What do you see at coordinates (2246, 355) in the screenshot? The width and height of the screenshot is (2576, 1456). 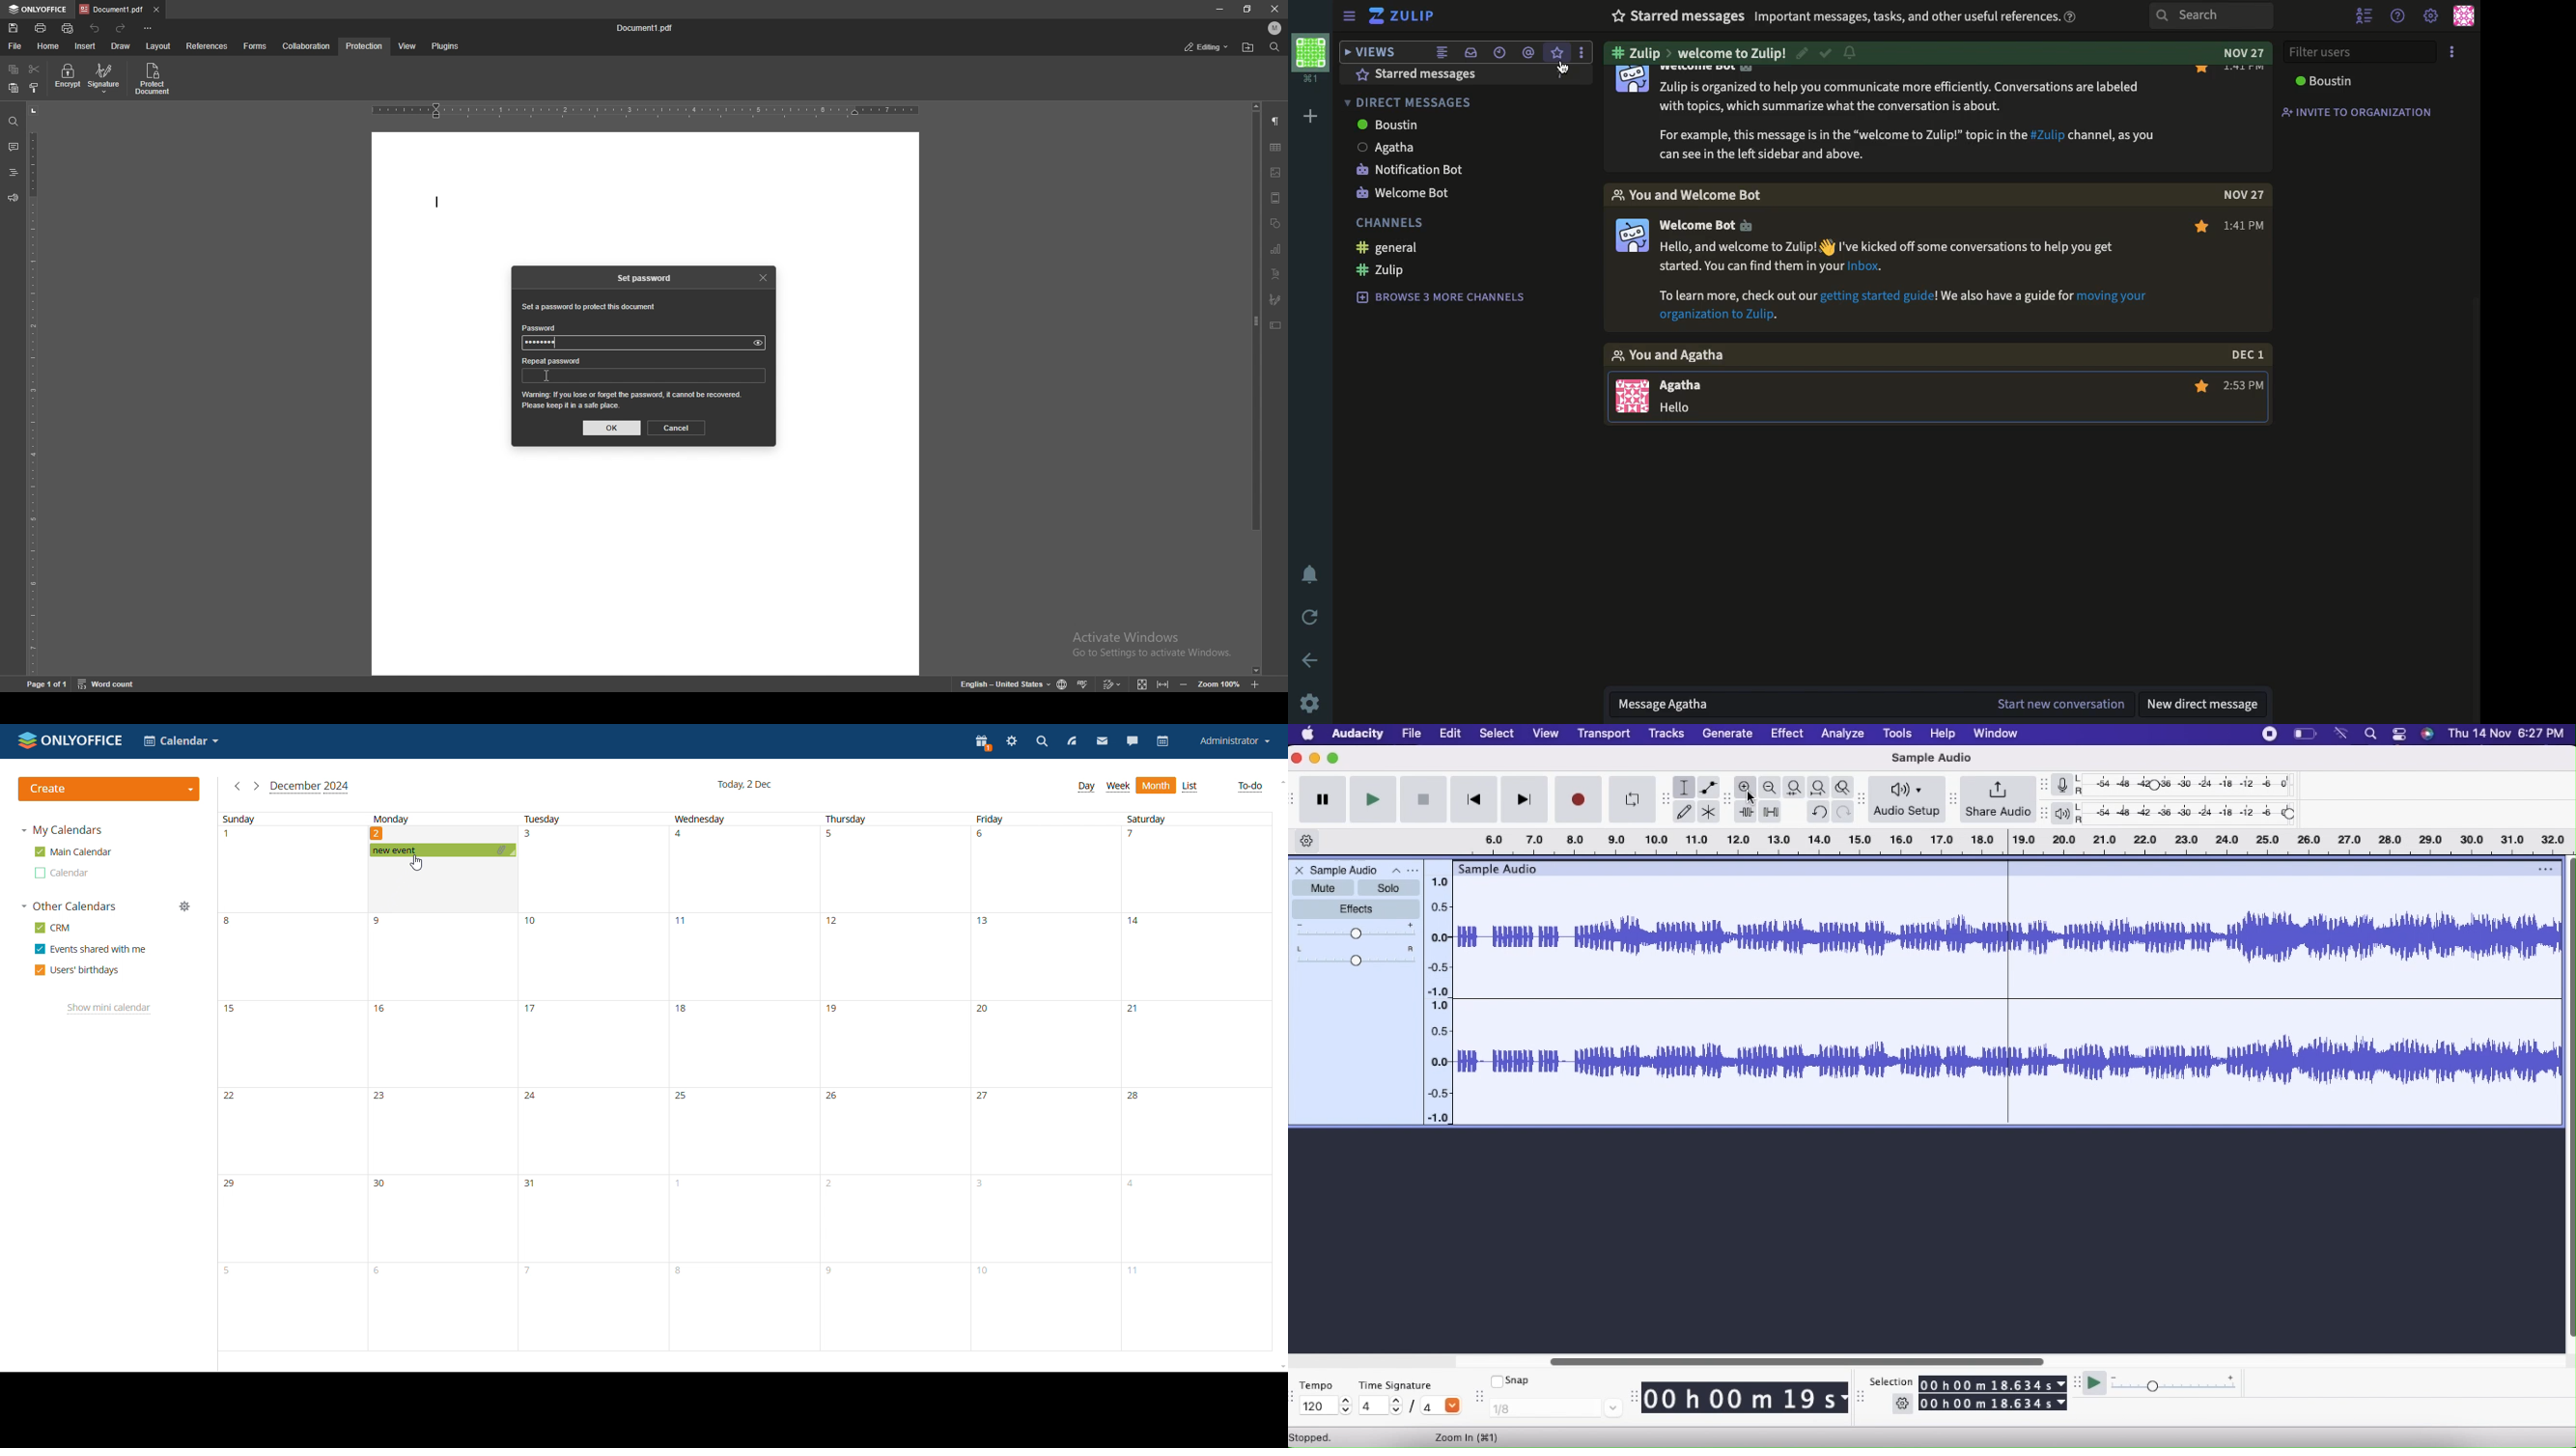 I see `date dec 1` at bounding box center [2246, 355].